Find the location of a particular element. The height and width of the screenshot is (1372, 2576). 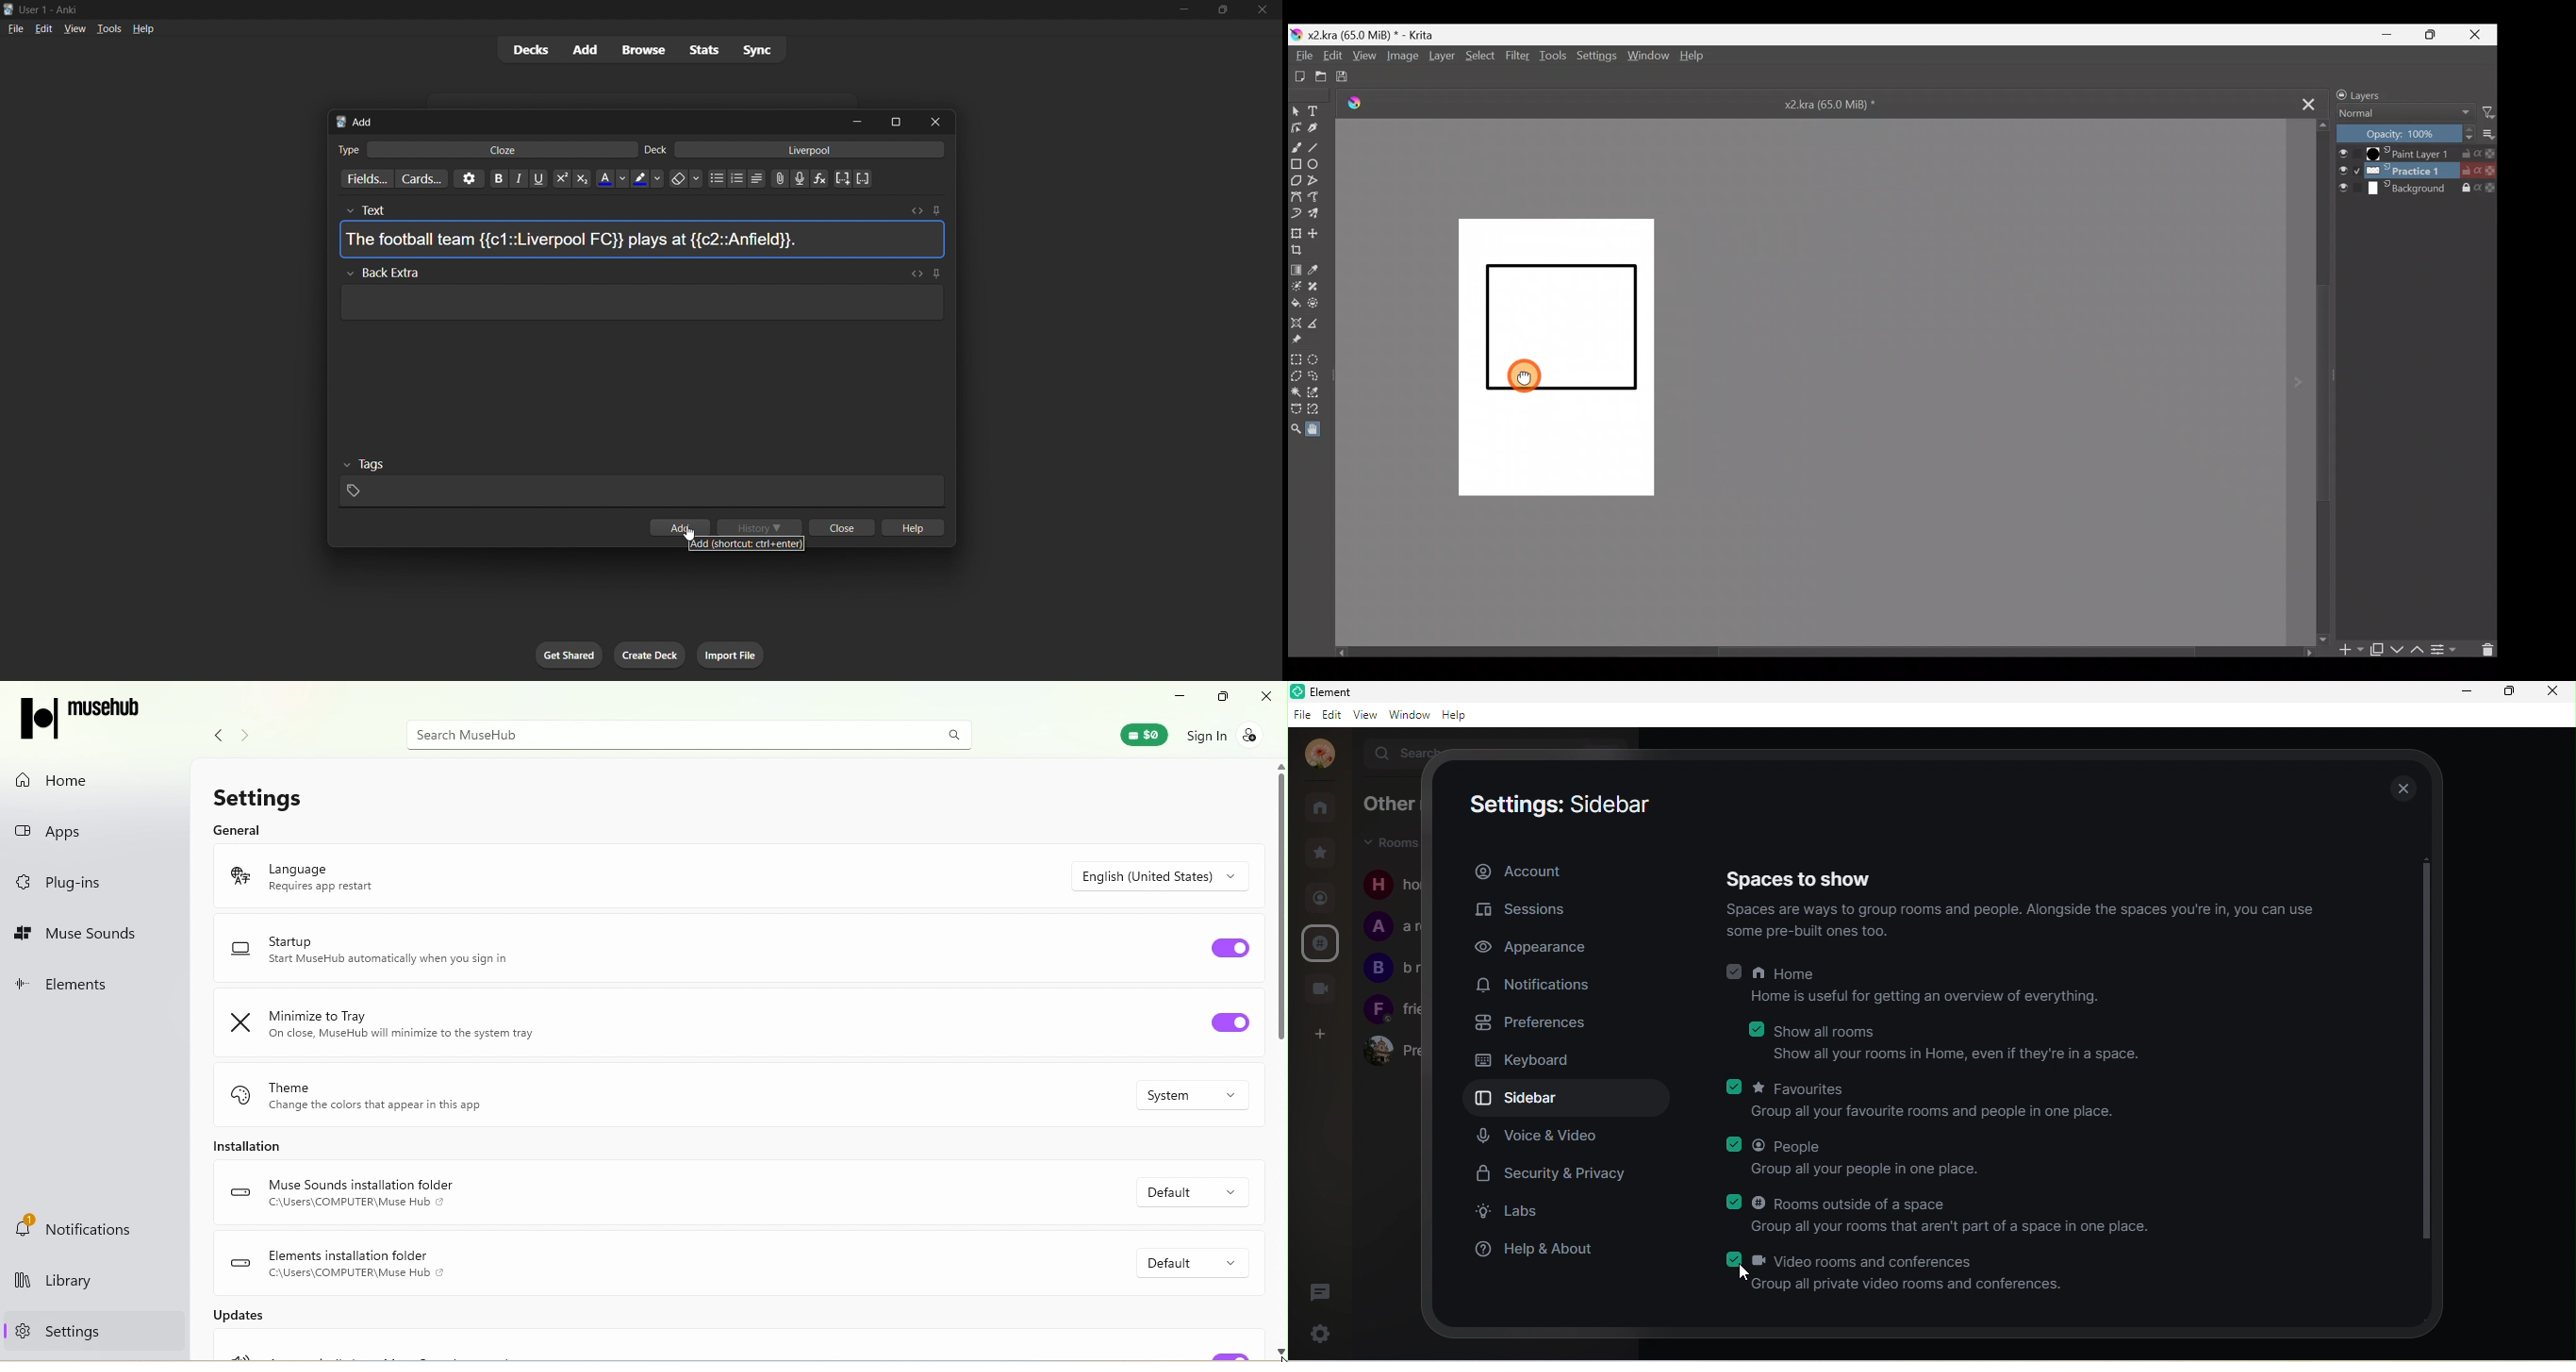

appearance is located at coordinates (1540, 946).